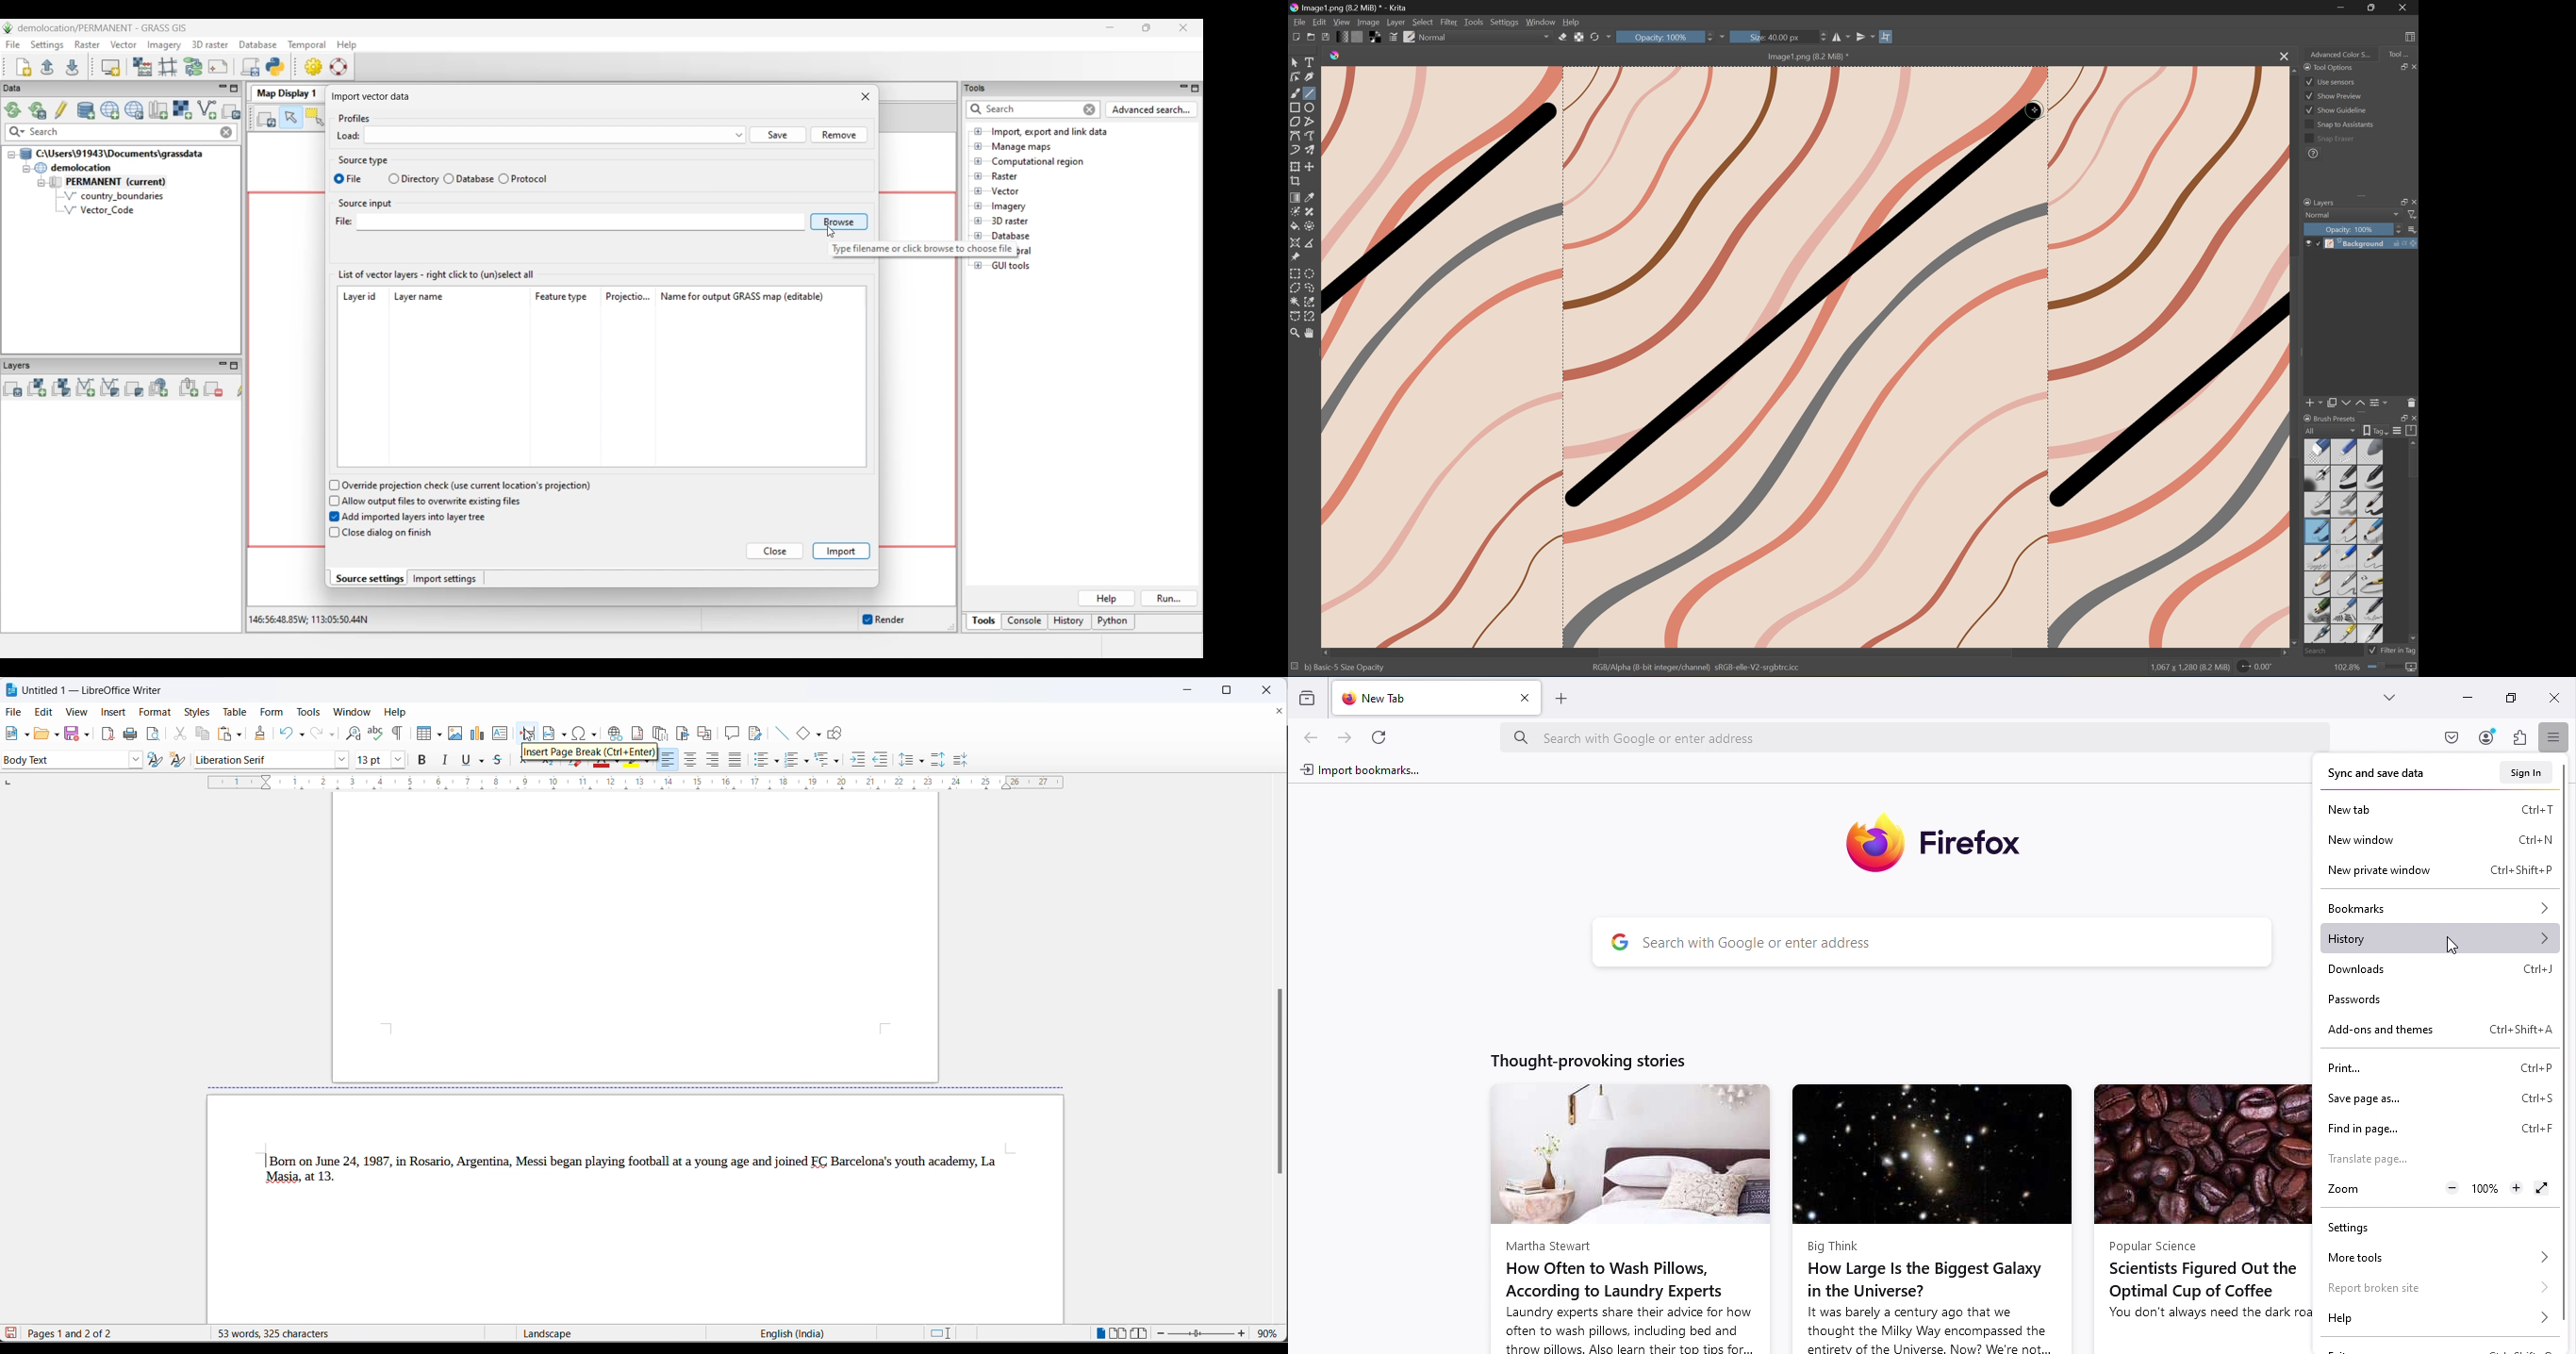 The image size is (2576, 1372). What do you see at coordinates (313, 66) in the screenshot?
I see `GUI settings` at bounding box center [313, 66].